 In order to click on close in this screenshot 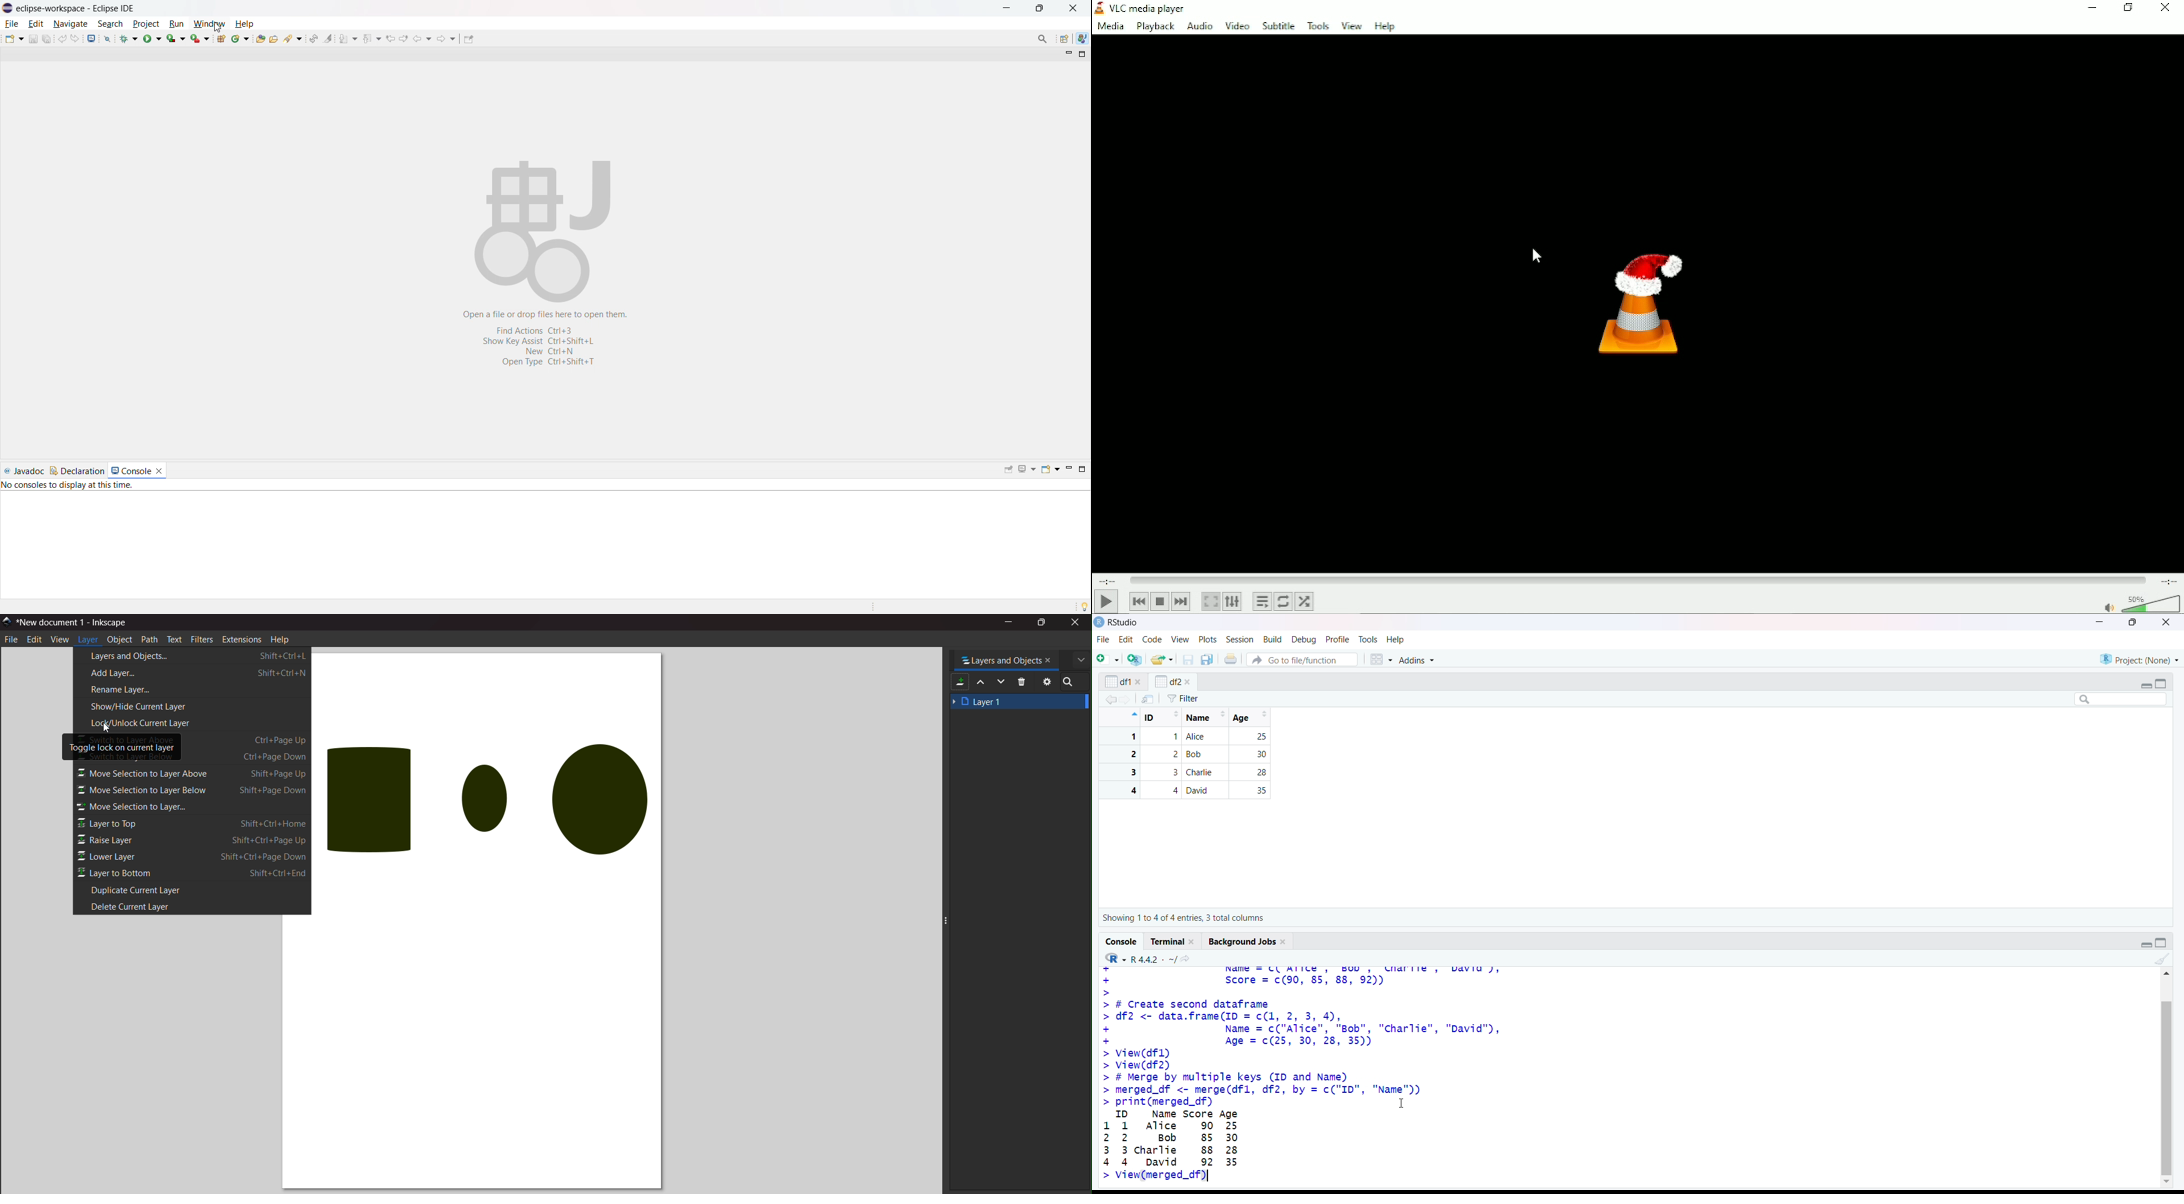, I will do `click(1285, 943)`.